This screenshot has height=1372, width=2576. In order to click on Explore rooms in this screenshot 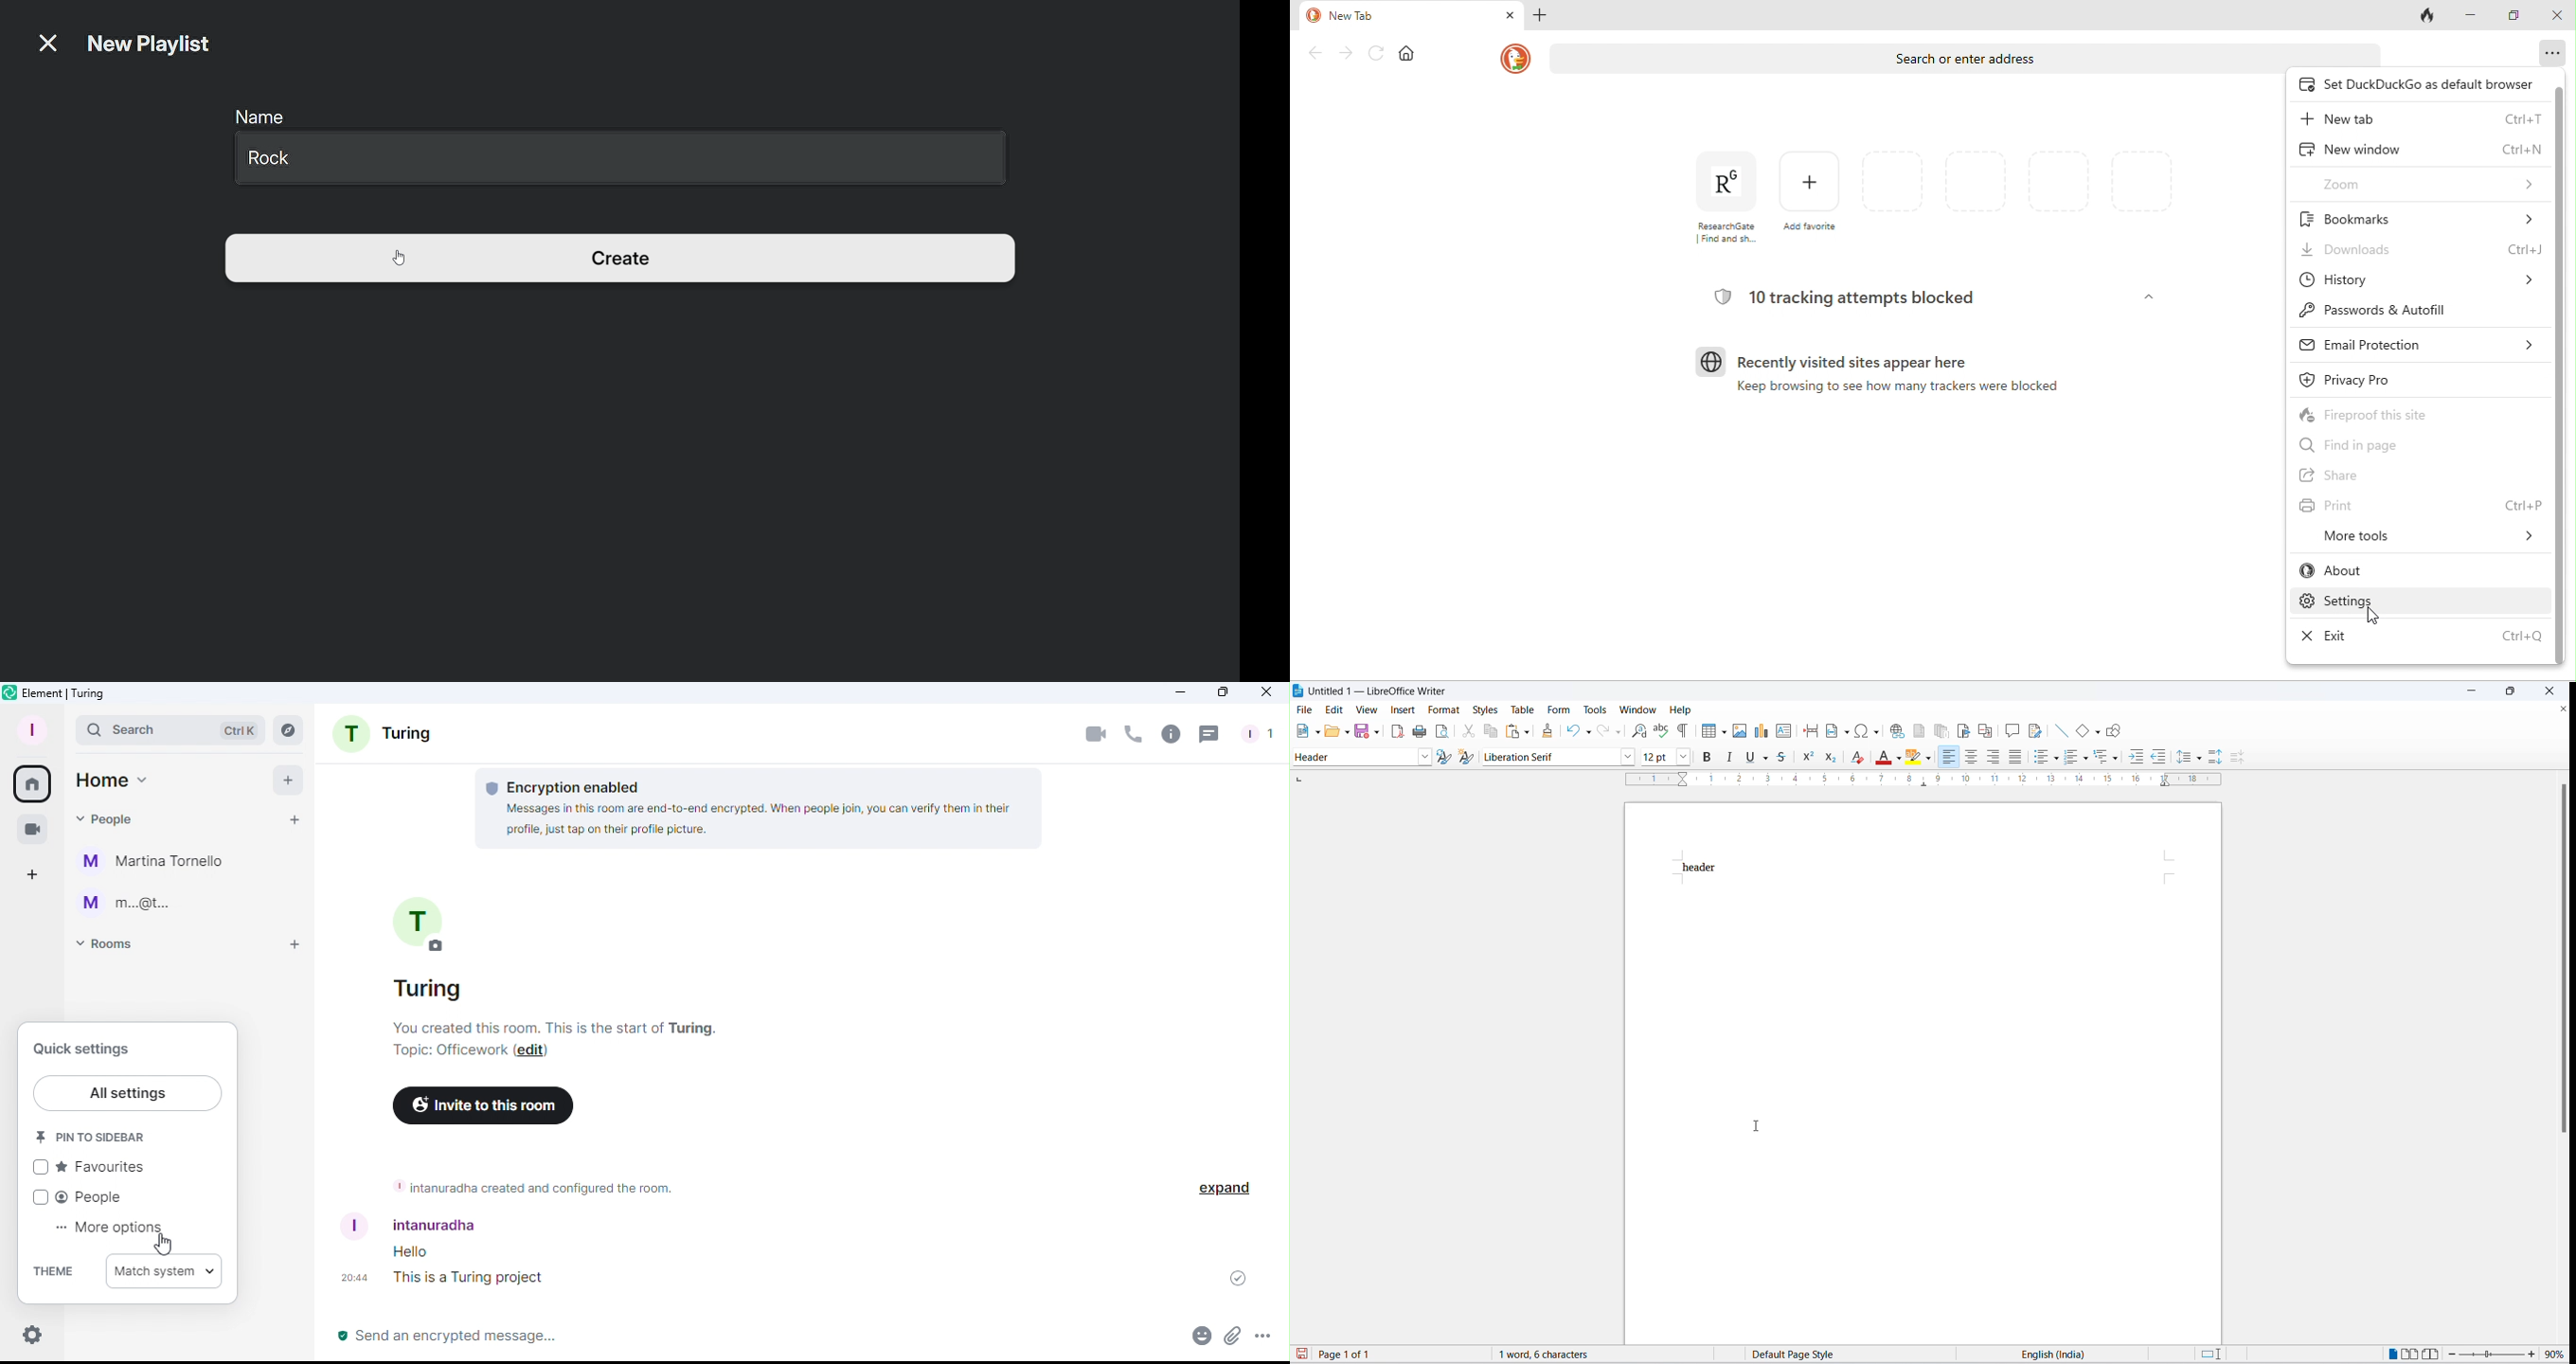, I will do `click(284, 727)`.